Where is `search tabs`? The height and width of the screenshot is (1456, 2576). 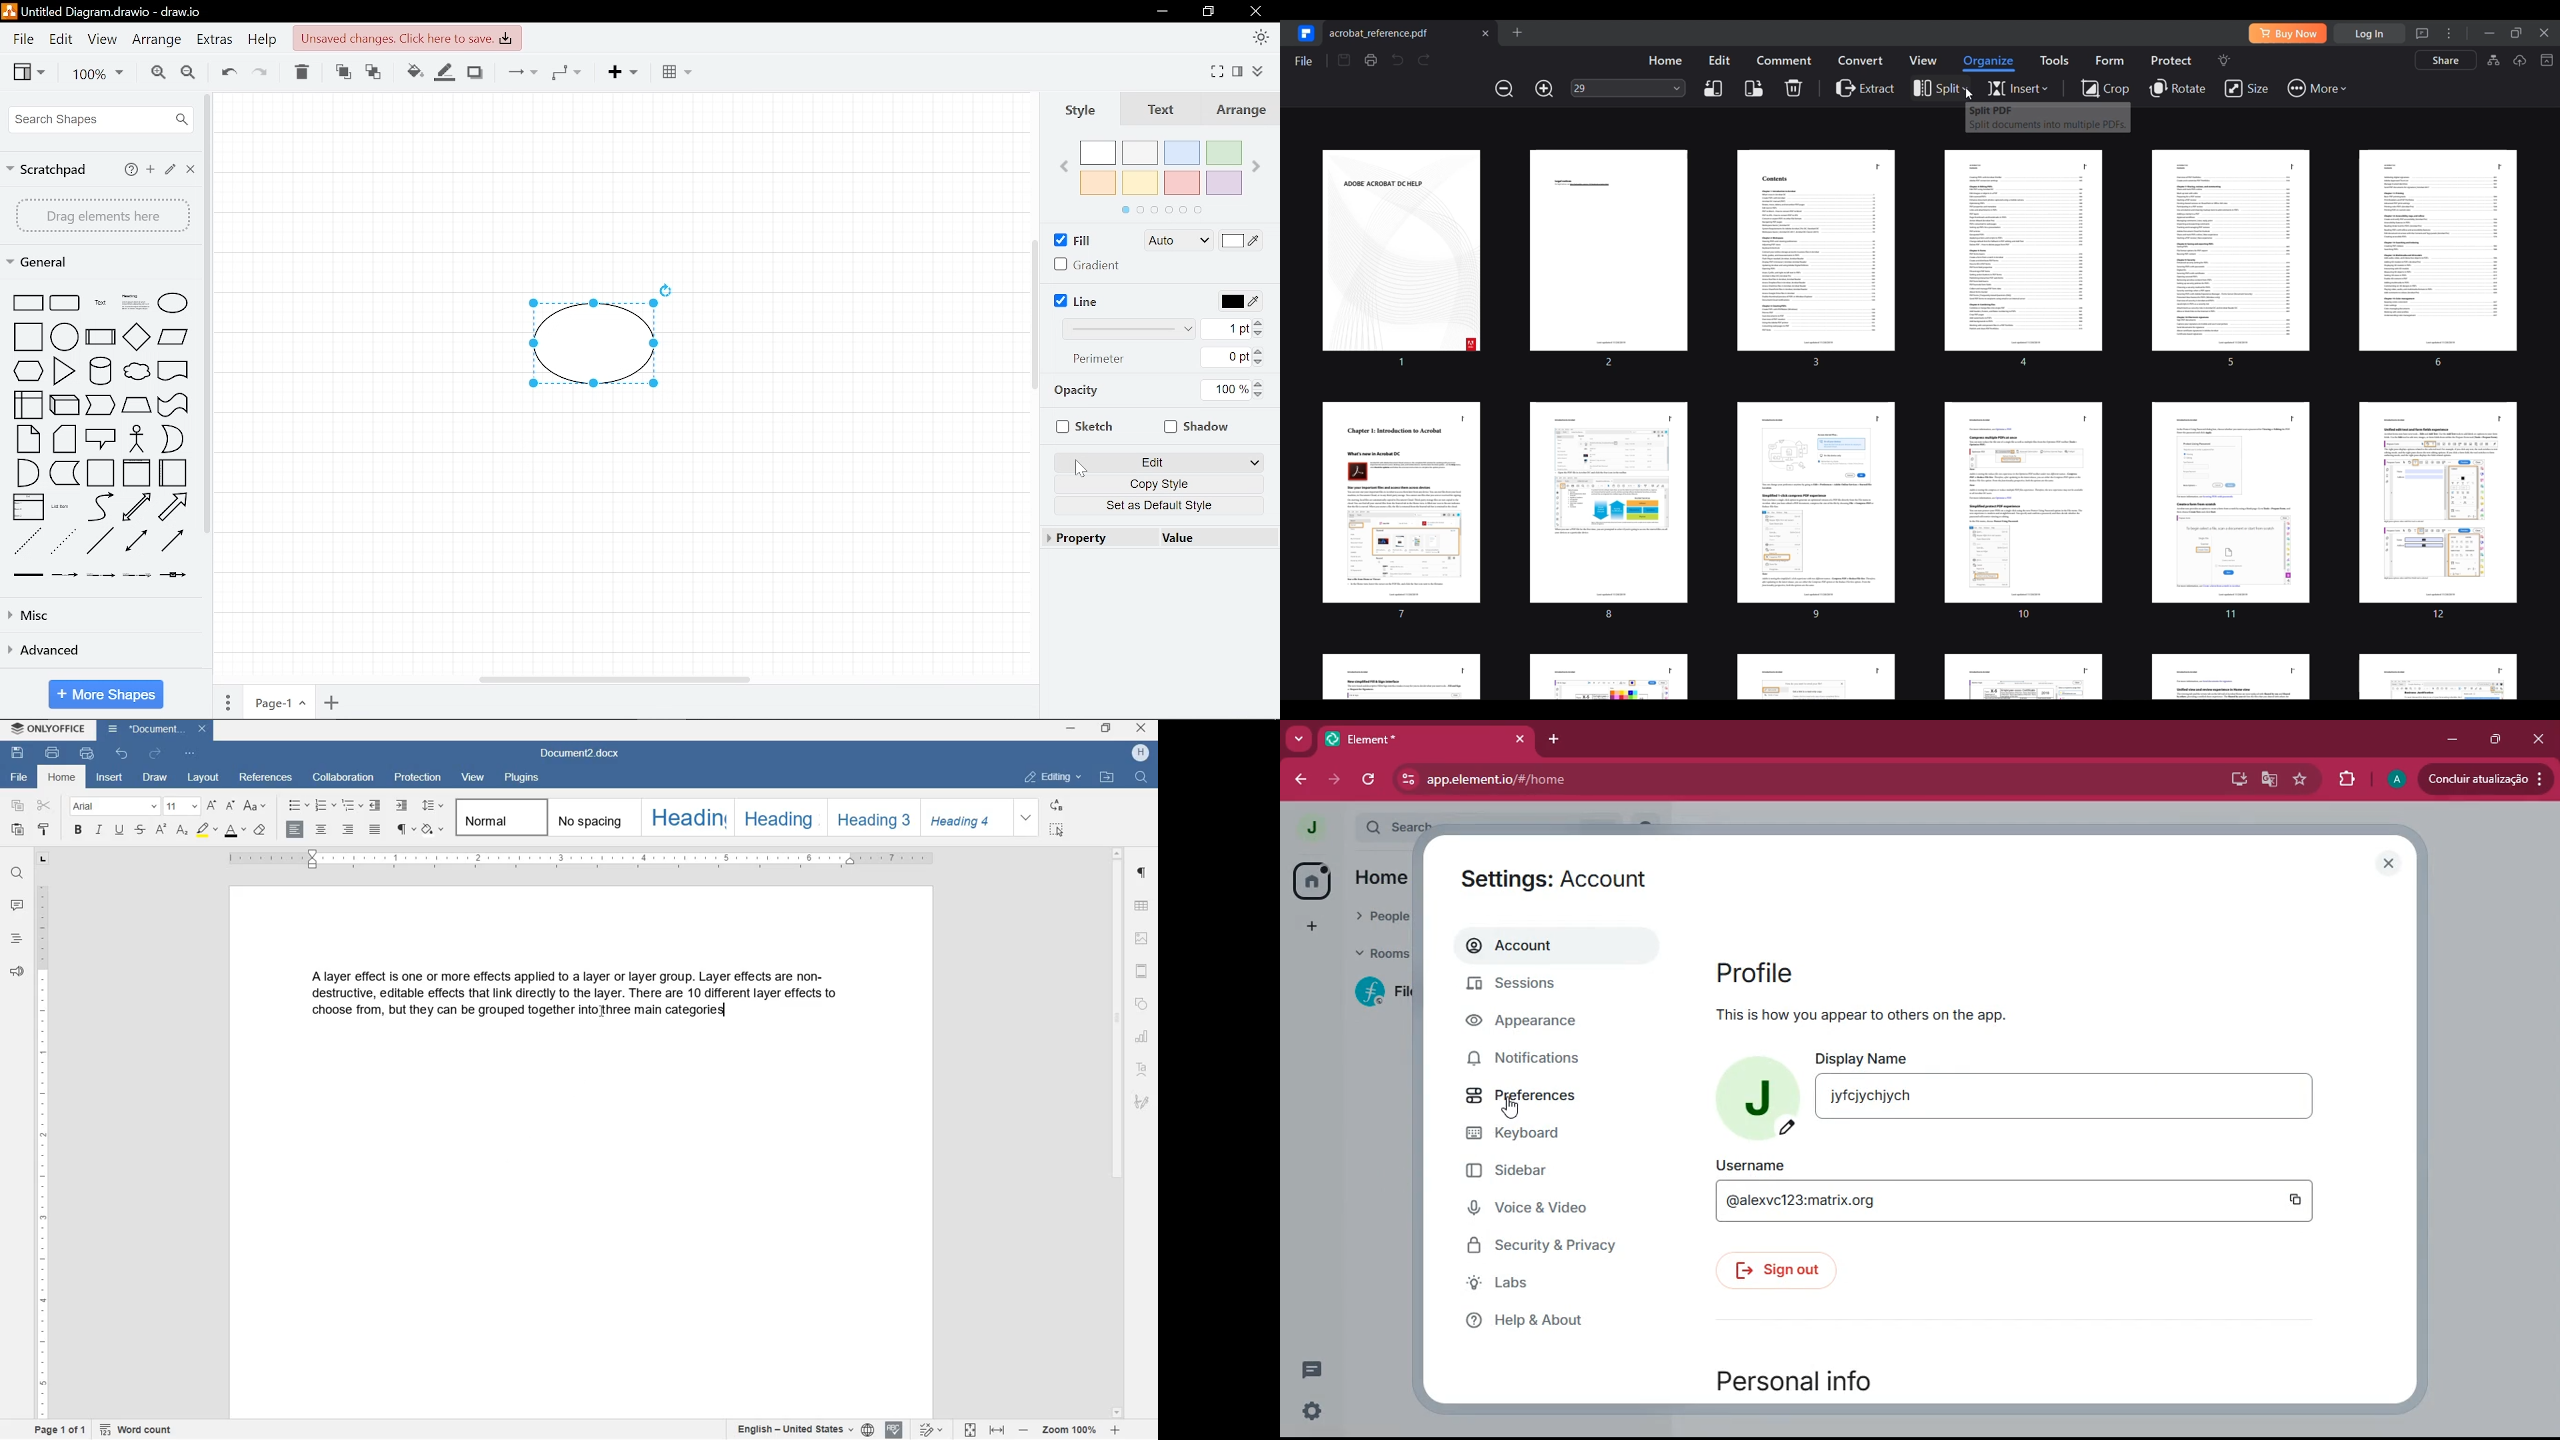
search tabs is located at coordinates (1300, 741).